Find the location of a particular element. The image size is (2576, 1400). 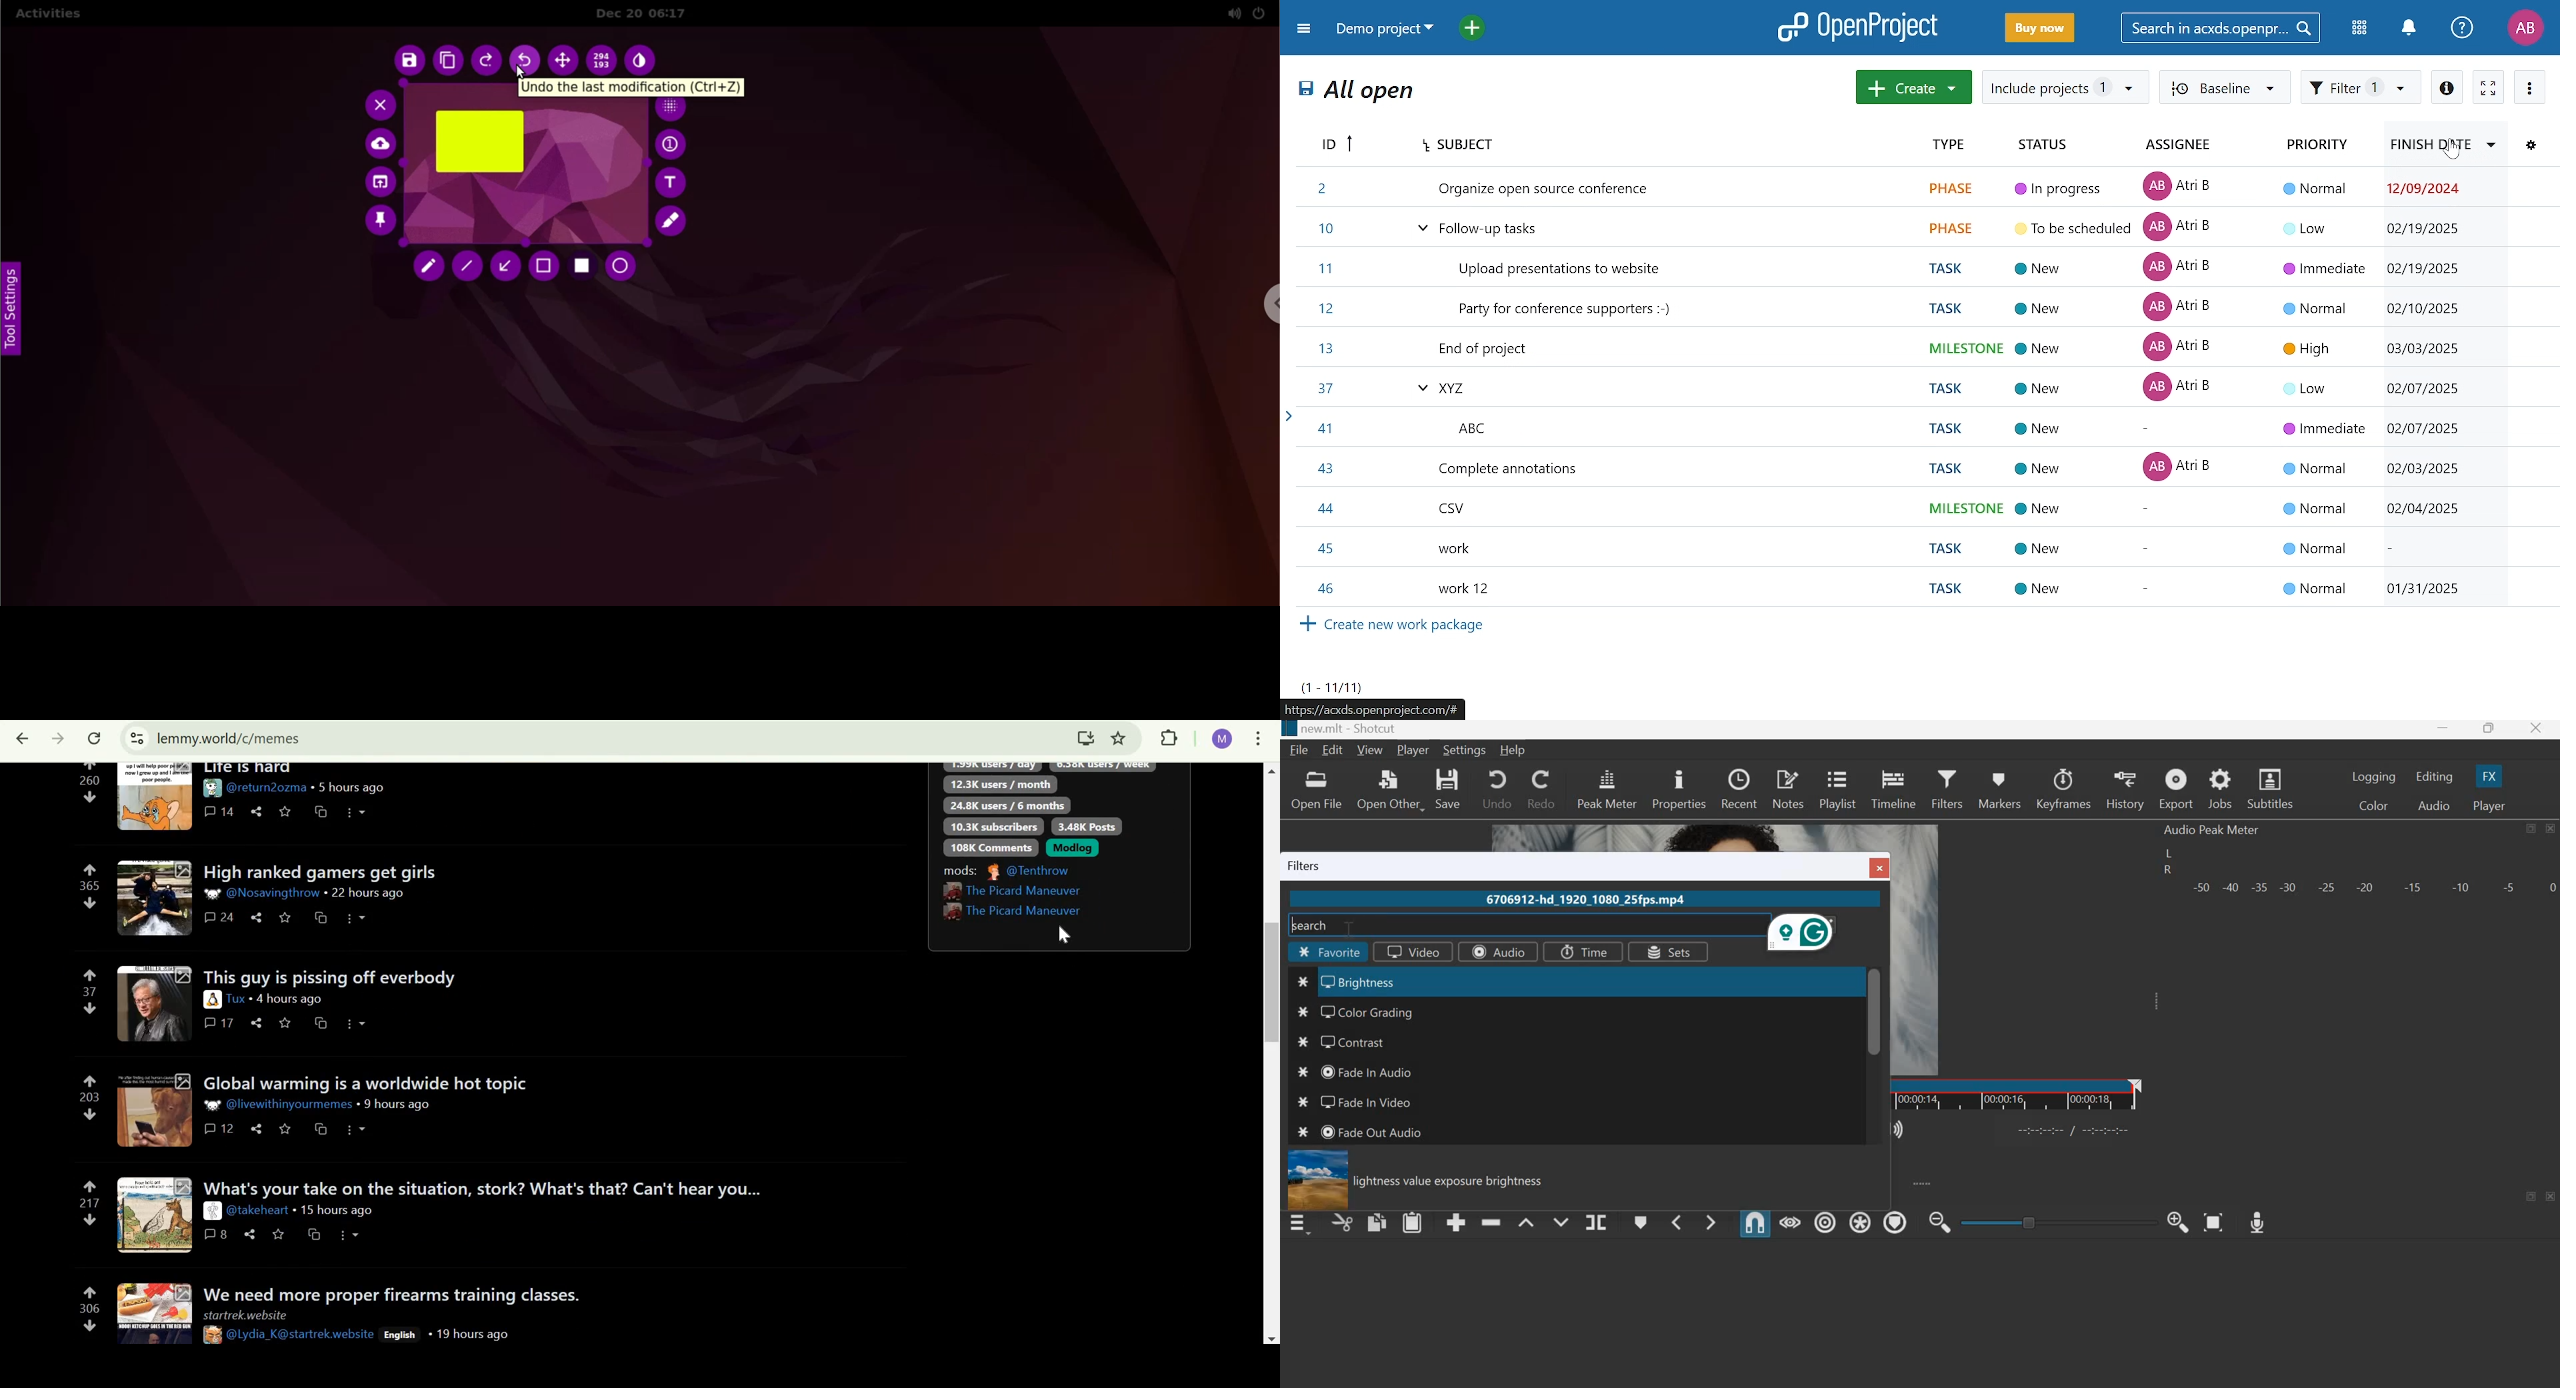

Volume meter is located at coordinates (2373, 885).